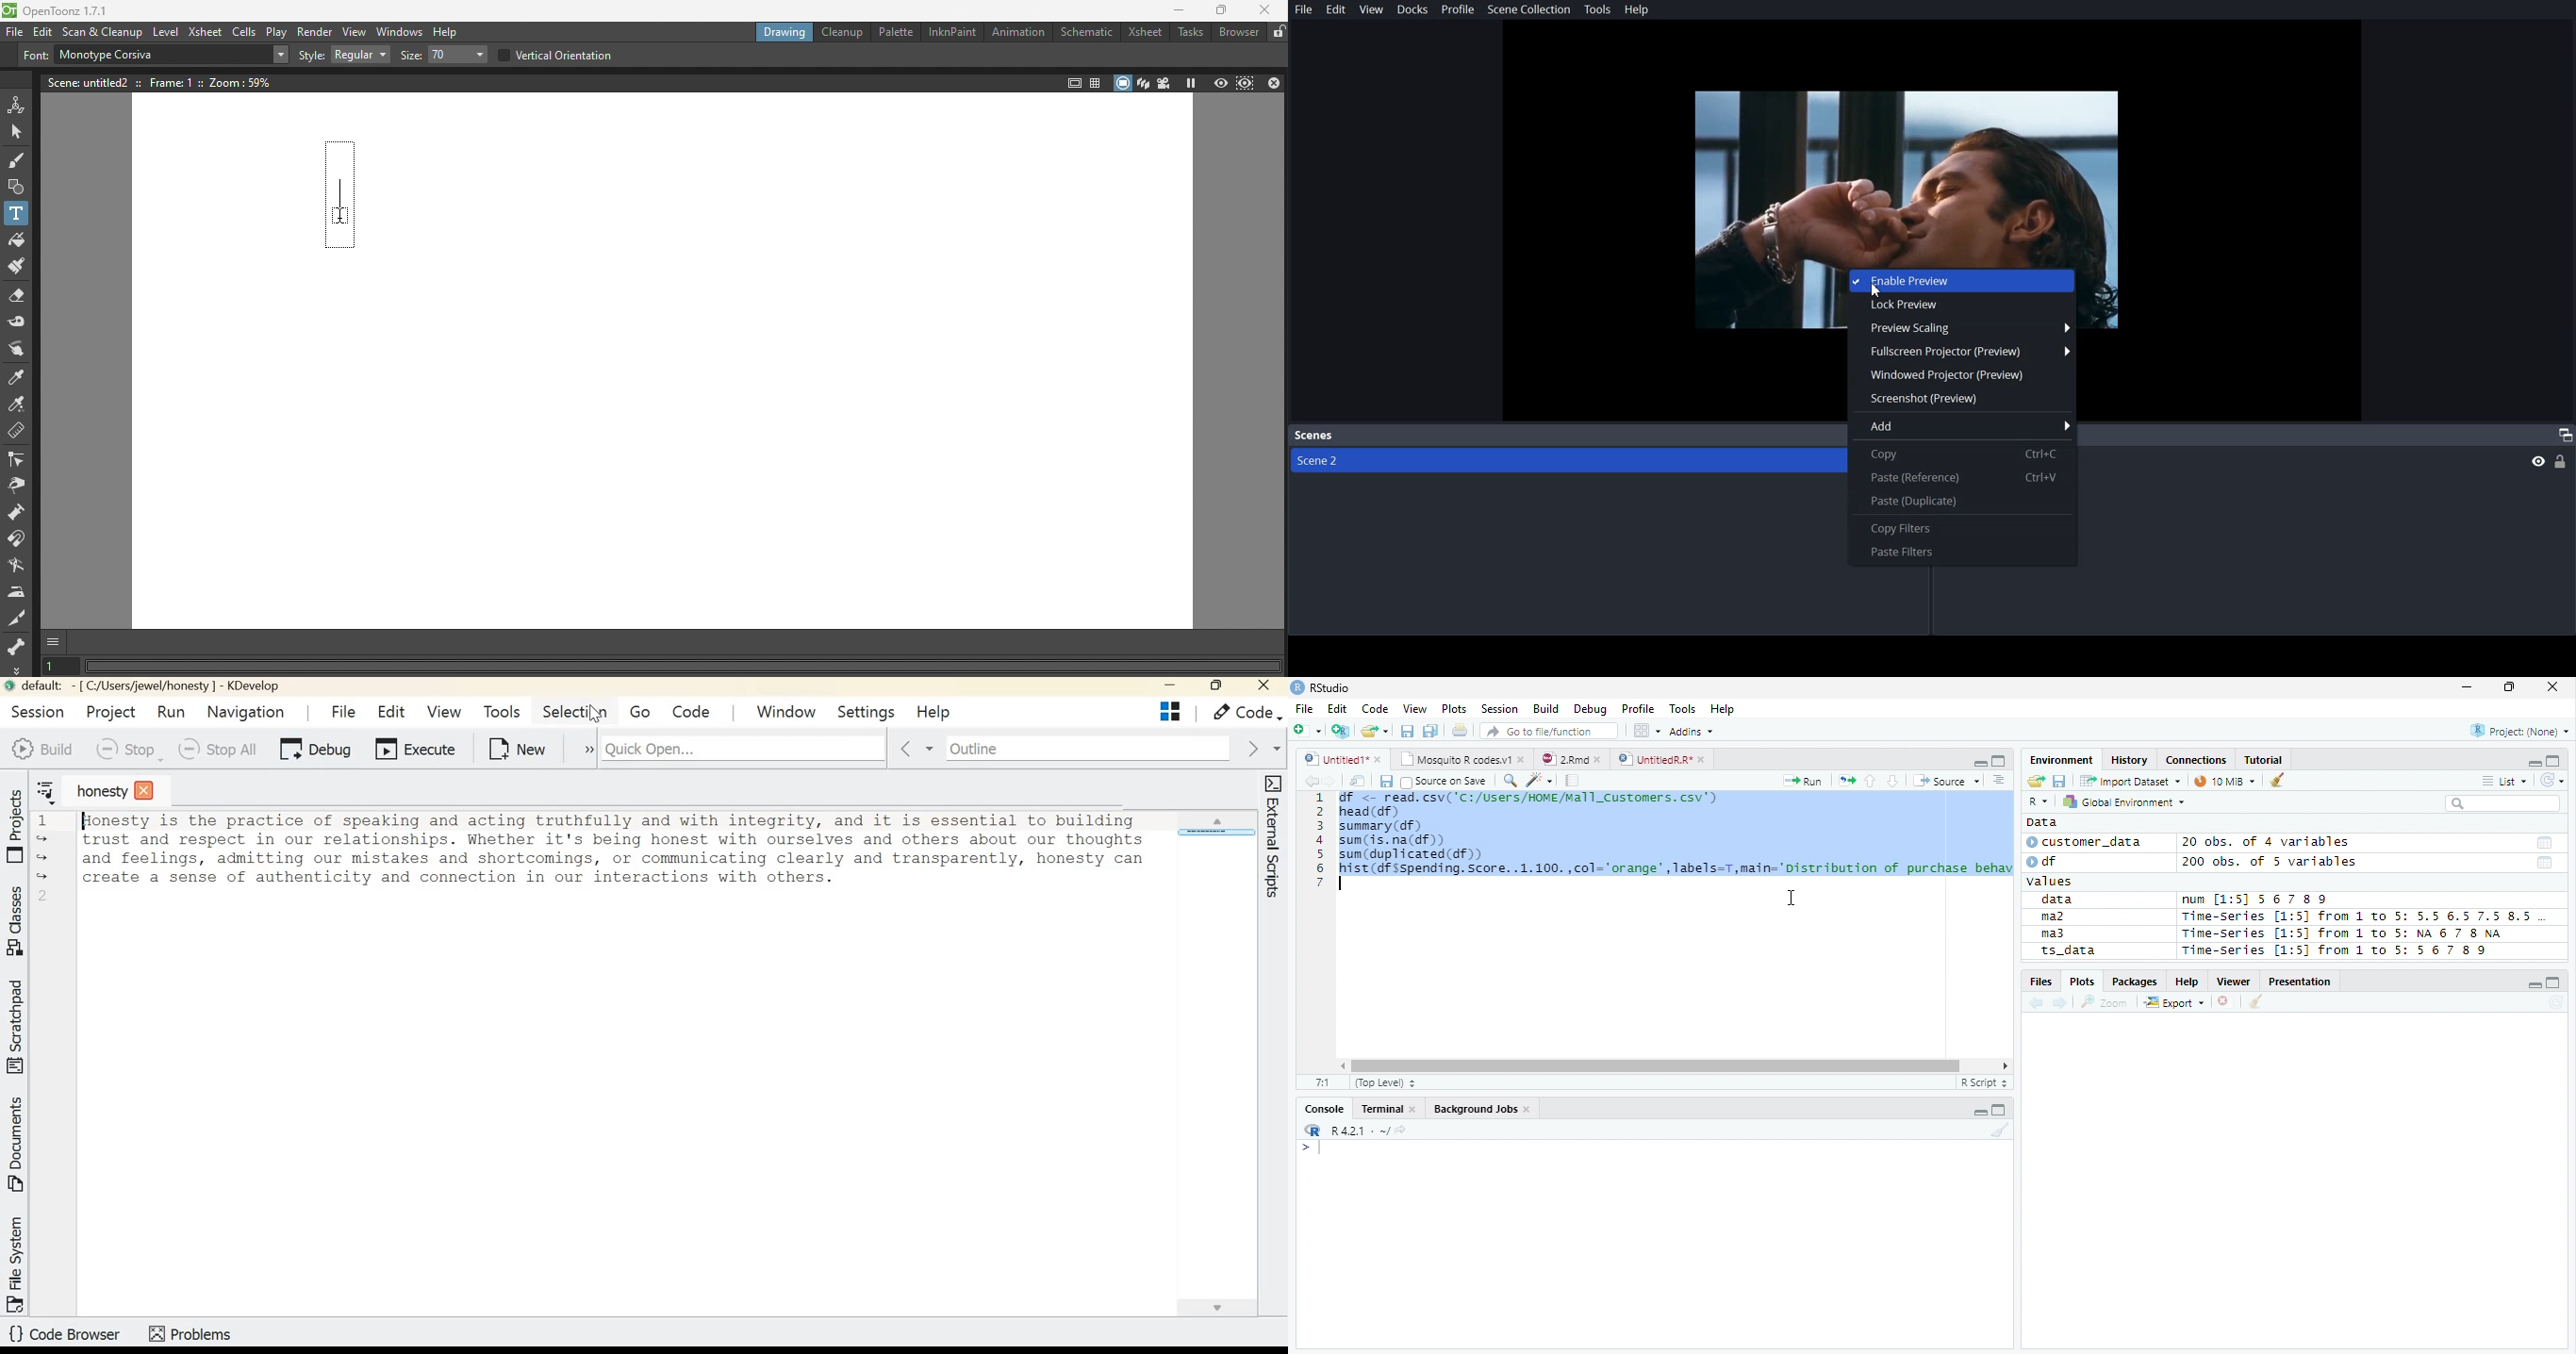 This screenshot has width=2576, height=1372. Describe the element at coordinates (2060, 900) in the screenshot. I see `data` at that location.